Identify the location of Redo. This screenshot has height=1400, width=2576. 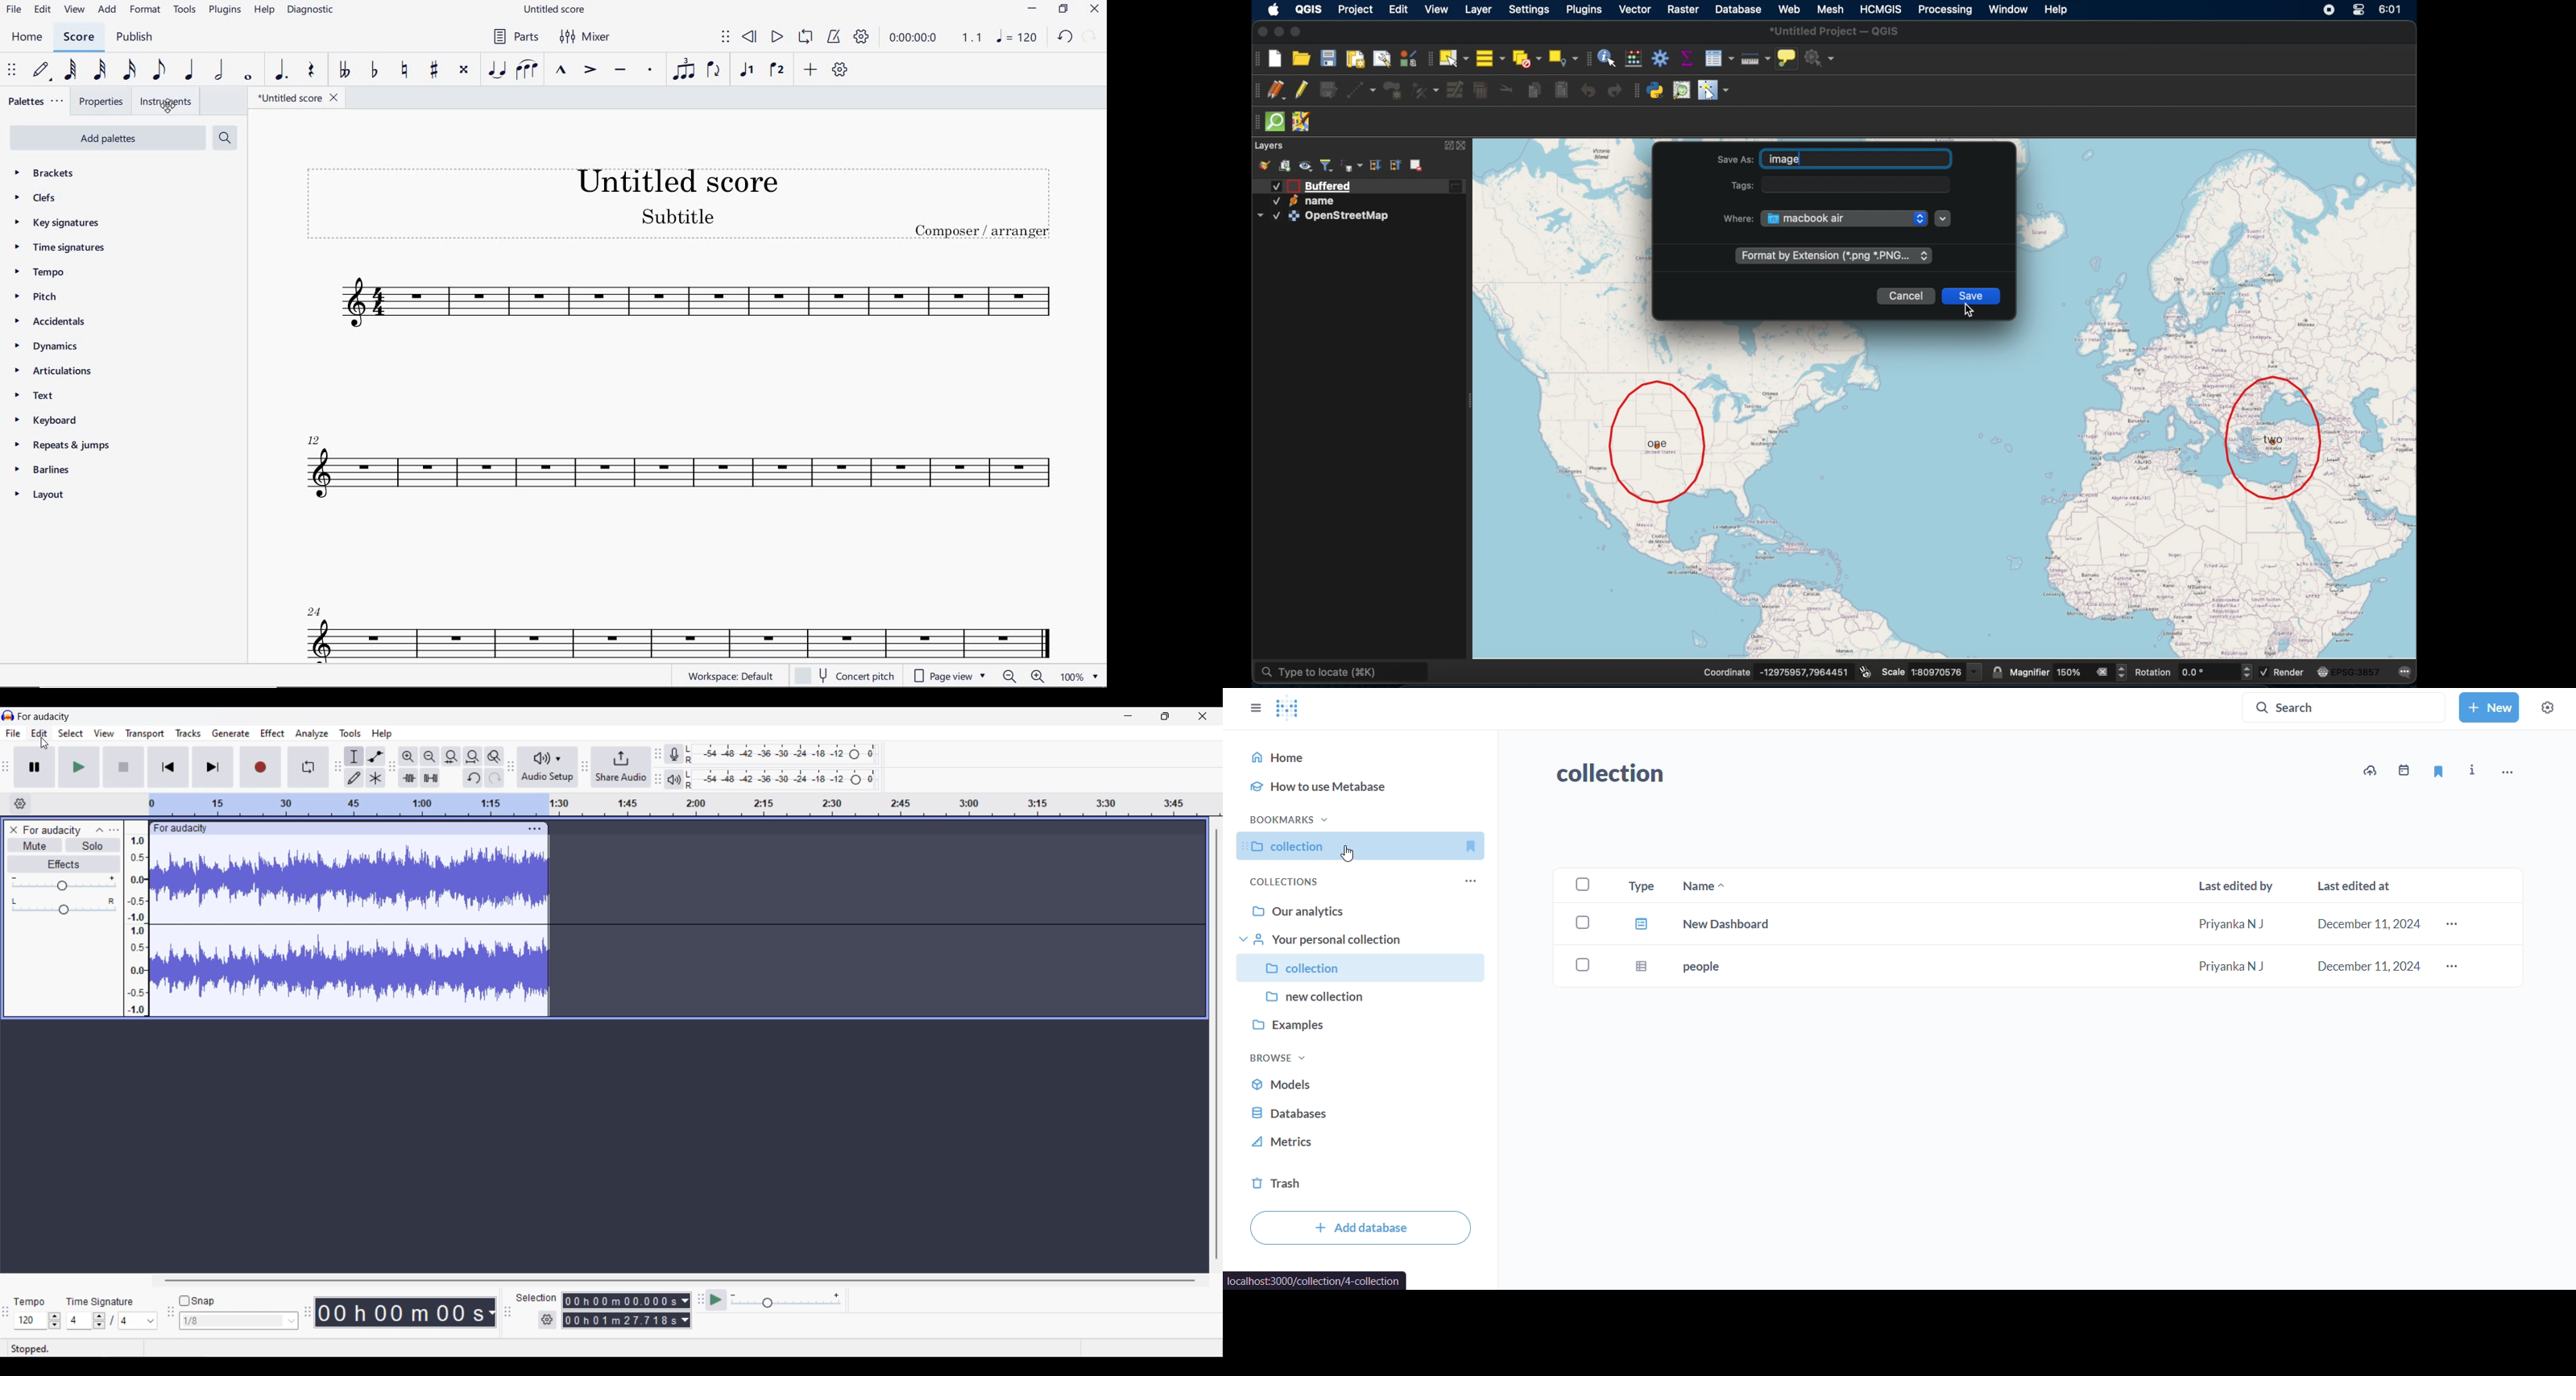
(494, 778).